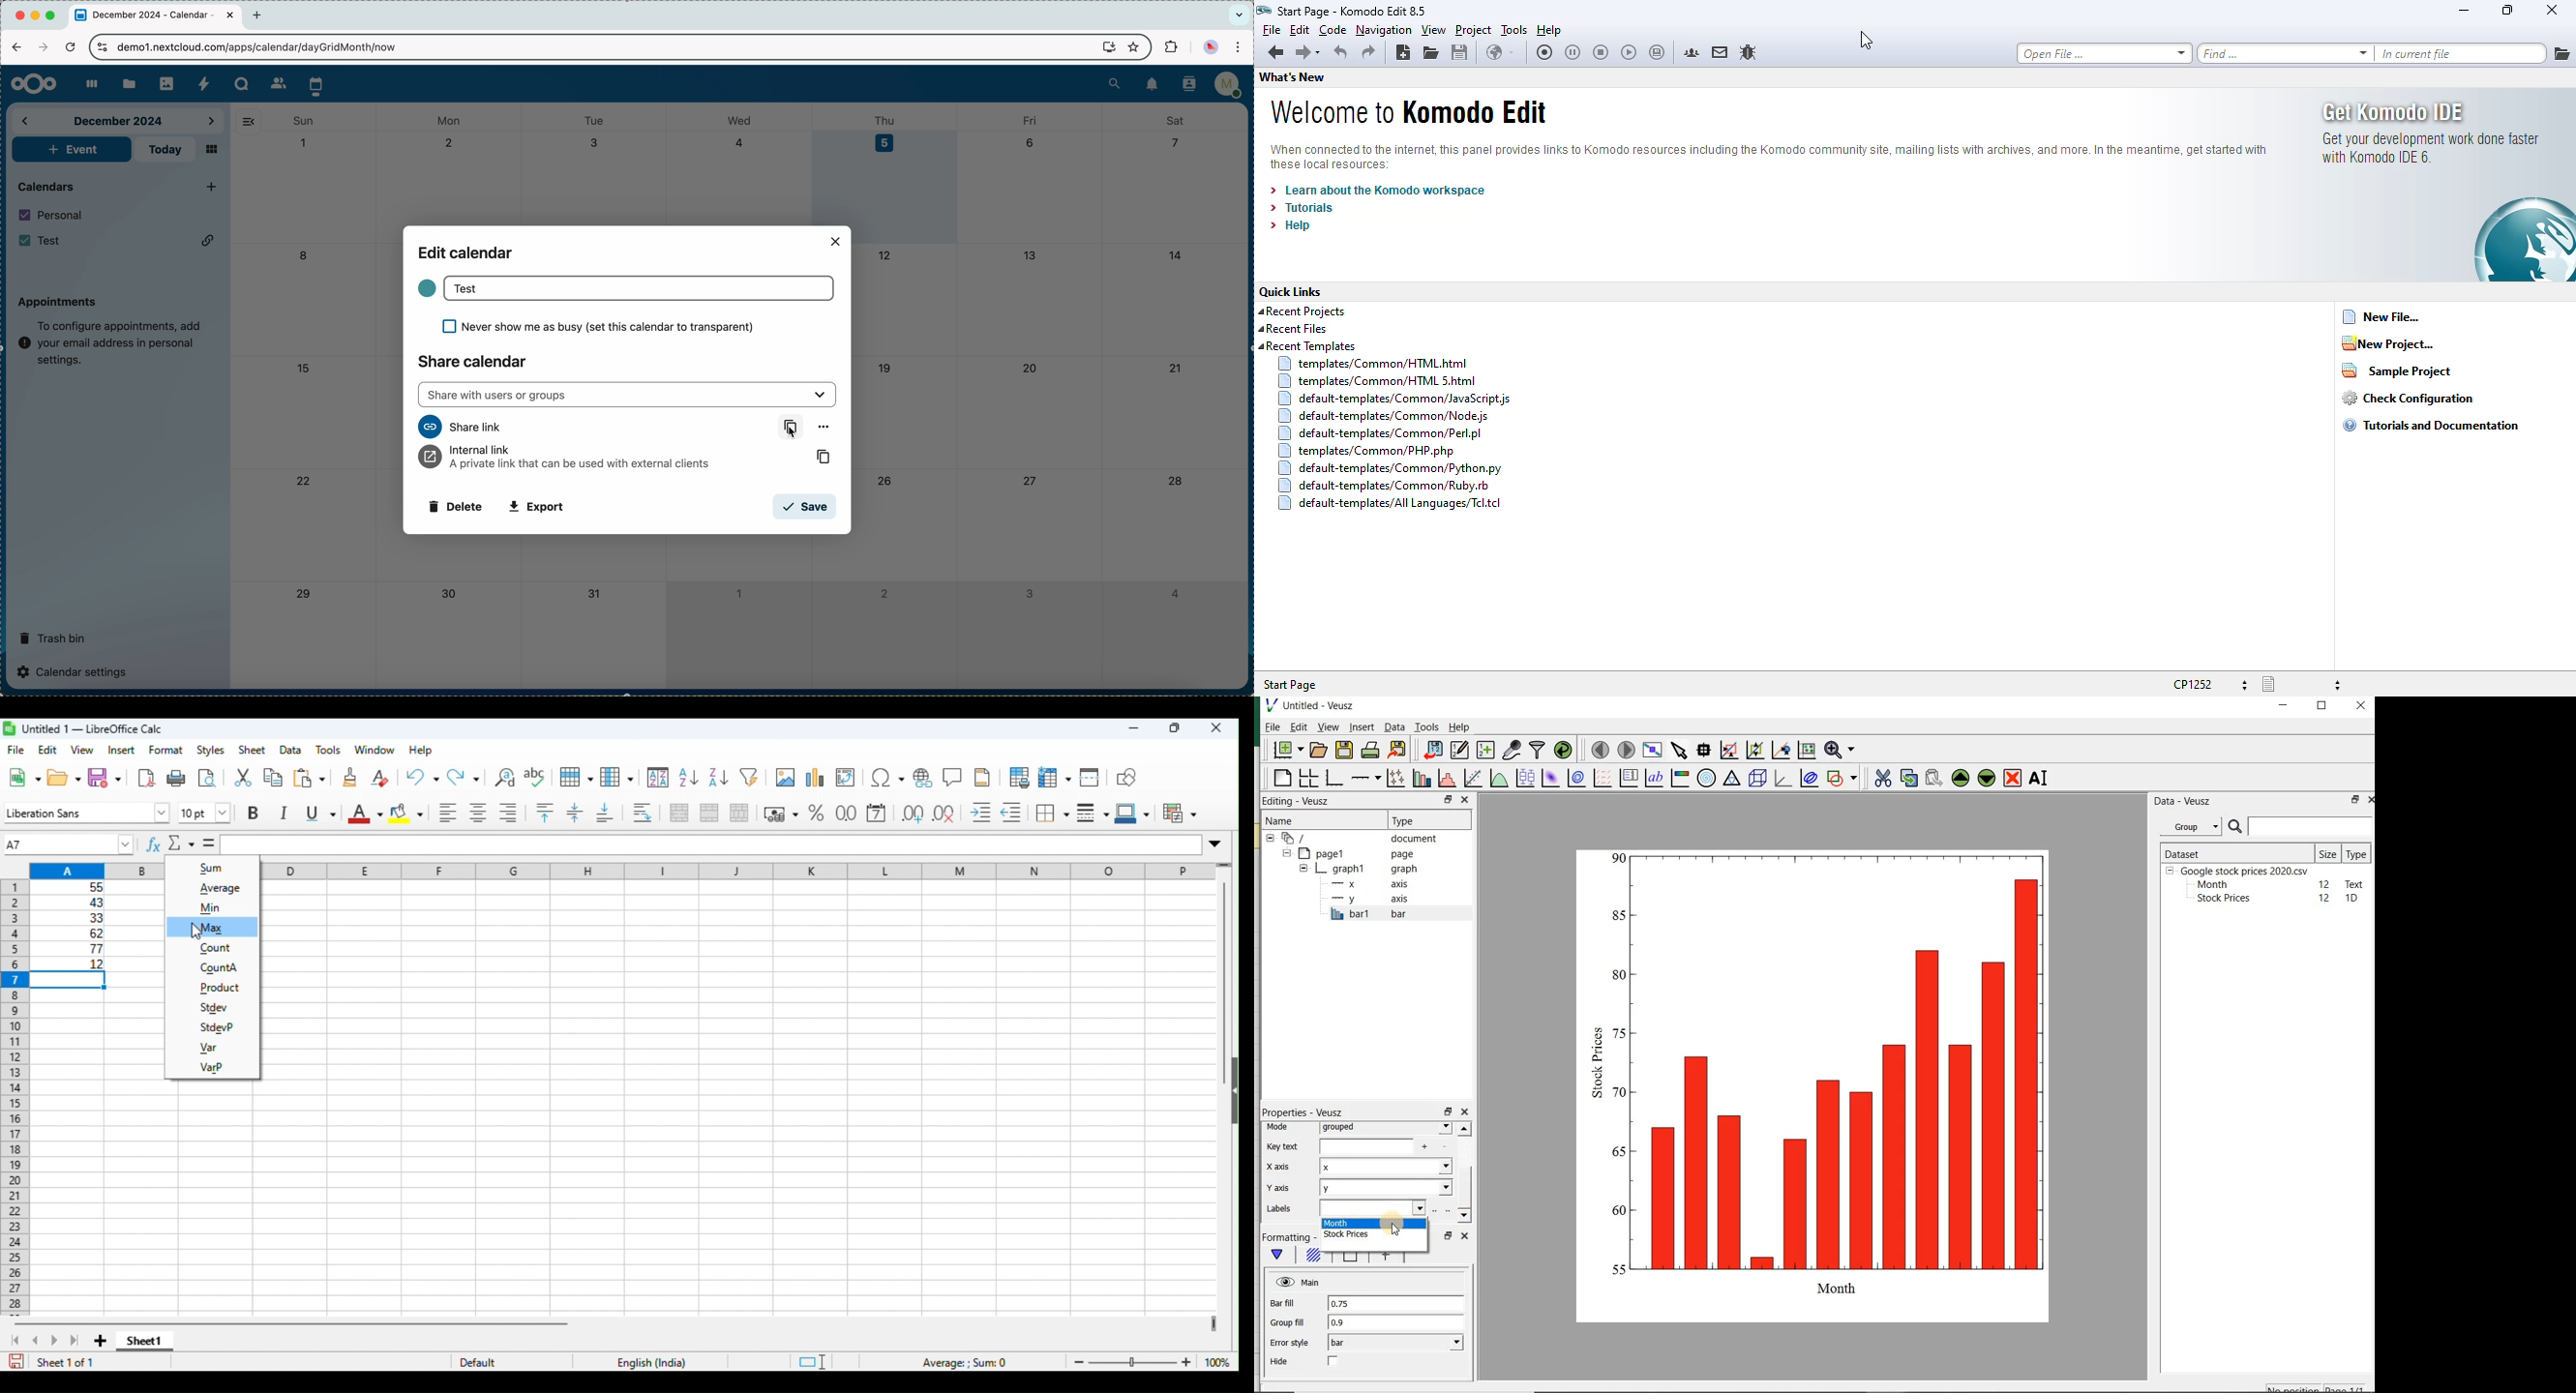 The height and width of the screenshot is (1400, 2576). I want to click on mosaic view, so click(212, 150).